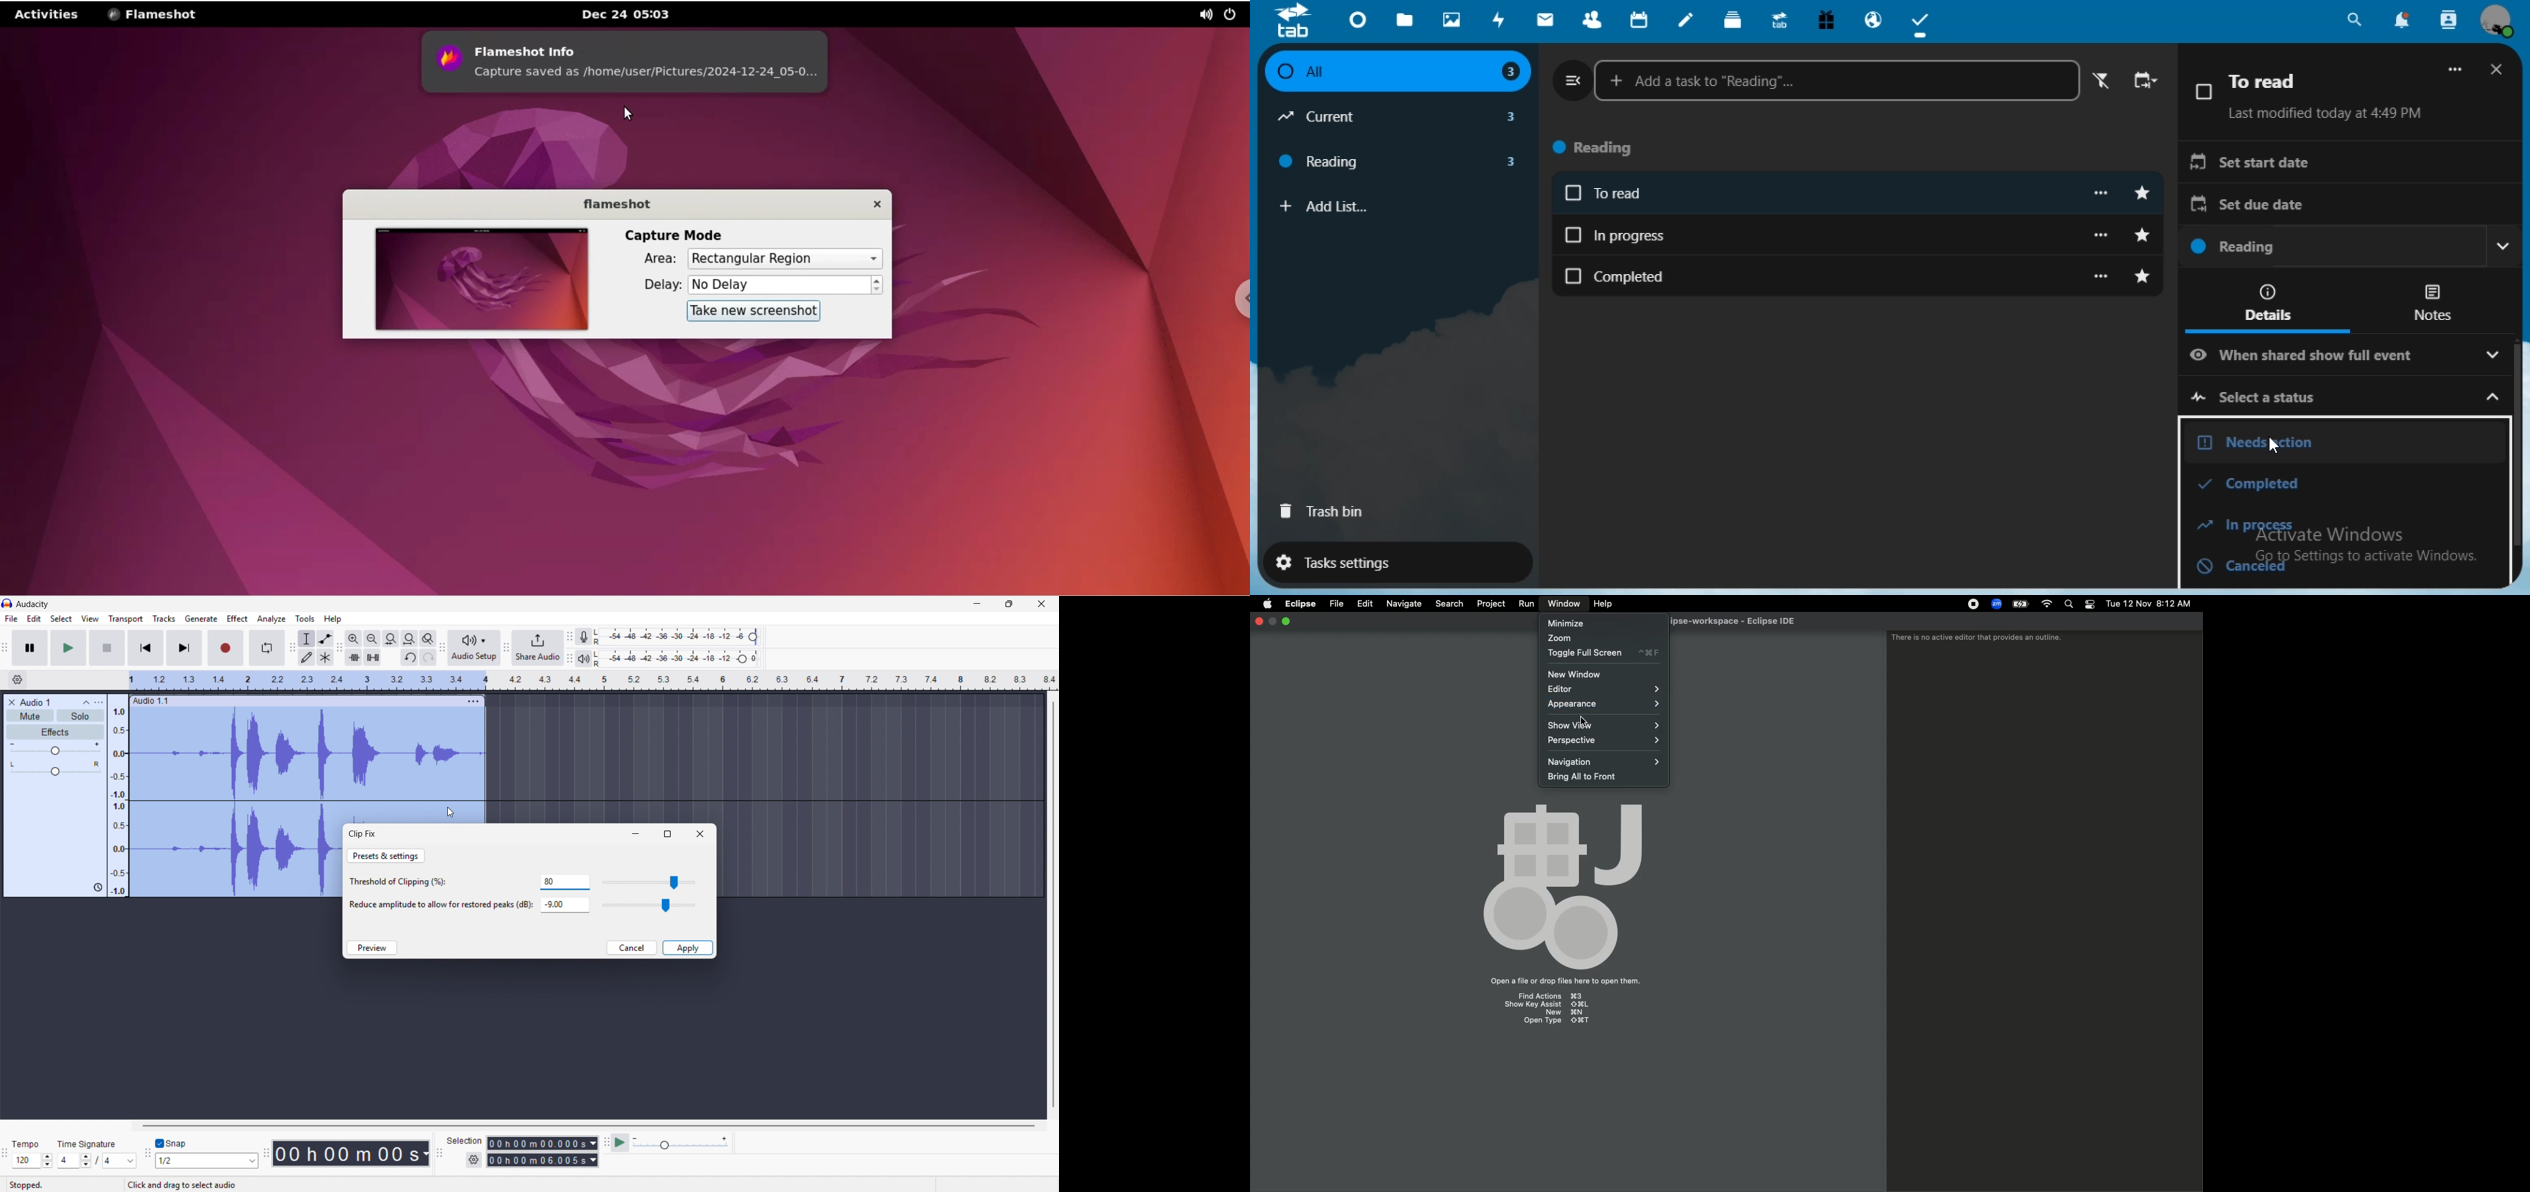 The width and height of the screenshot is (2548, 1204). What do you see at coordinates (700, 834) in the screenshot?
I see `Close ` at bounding box center [700, 834].